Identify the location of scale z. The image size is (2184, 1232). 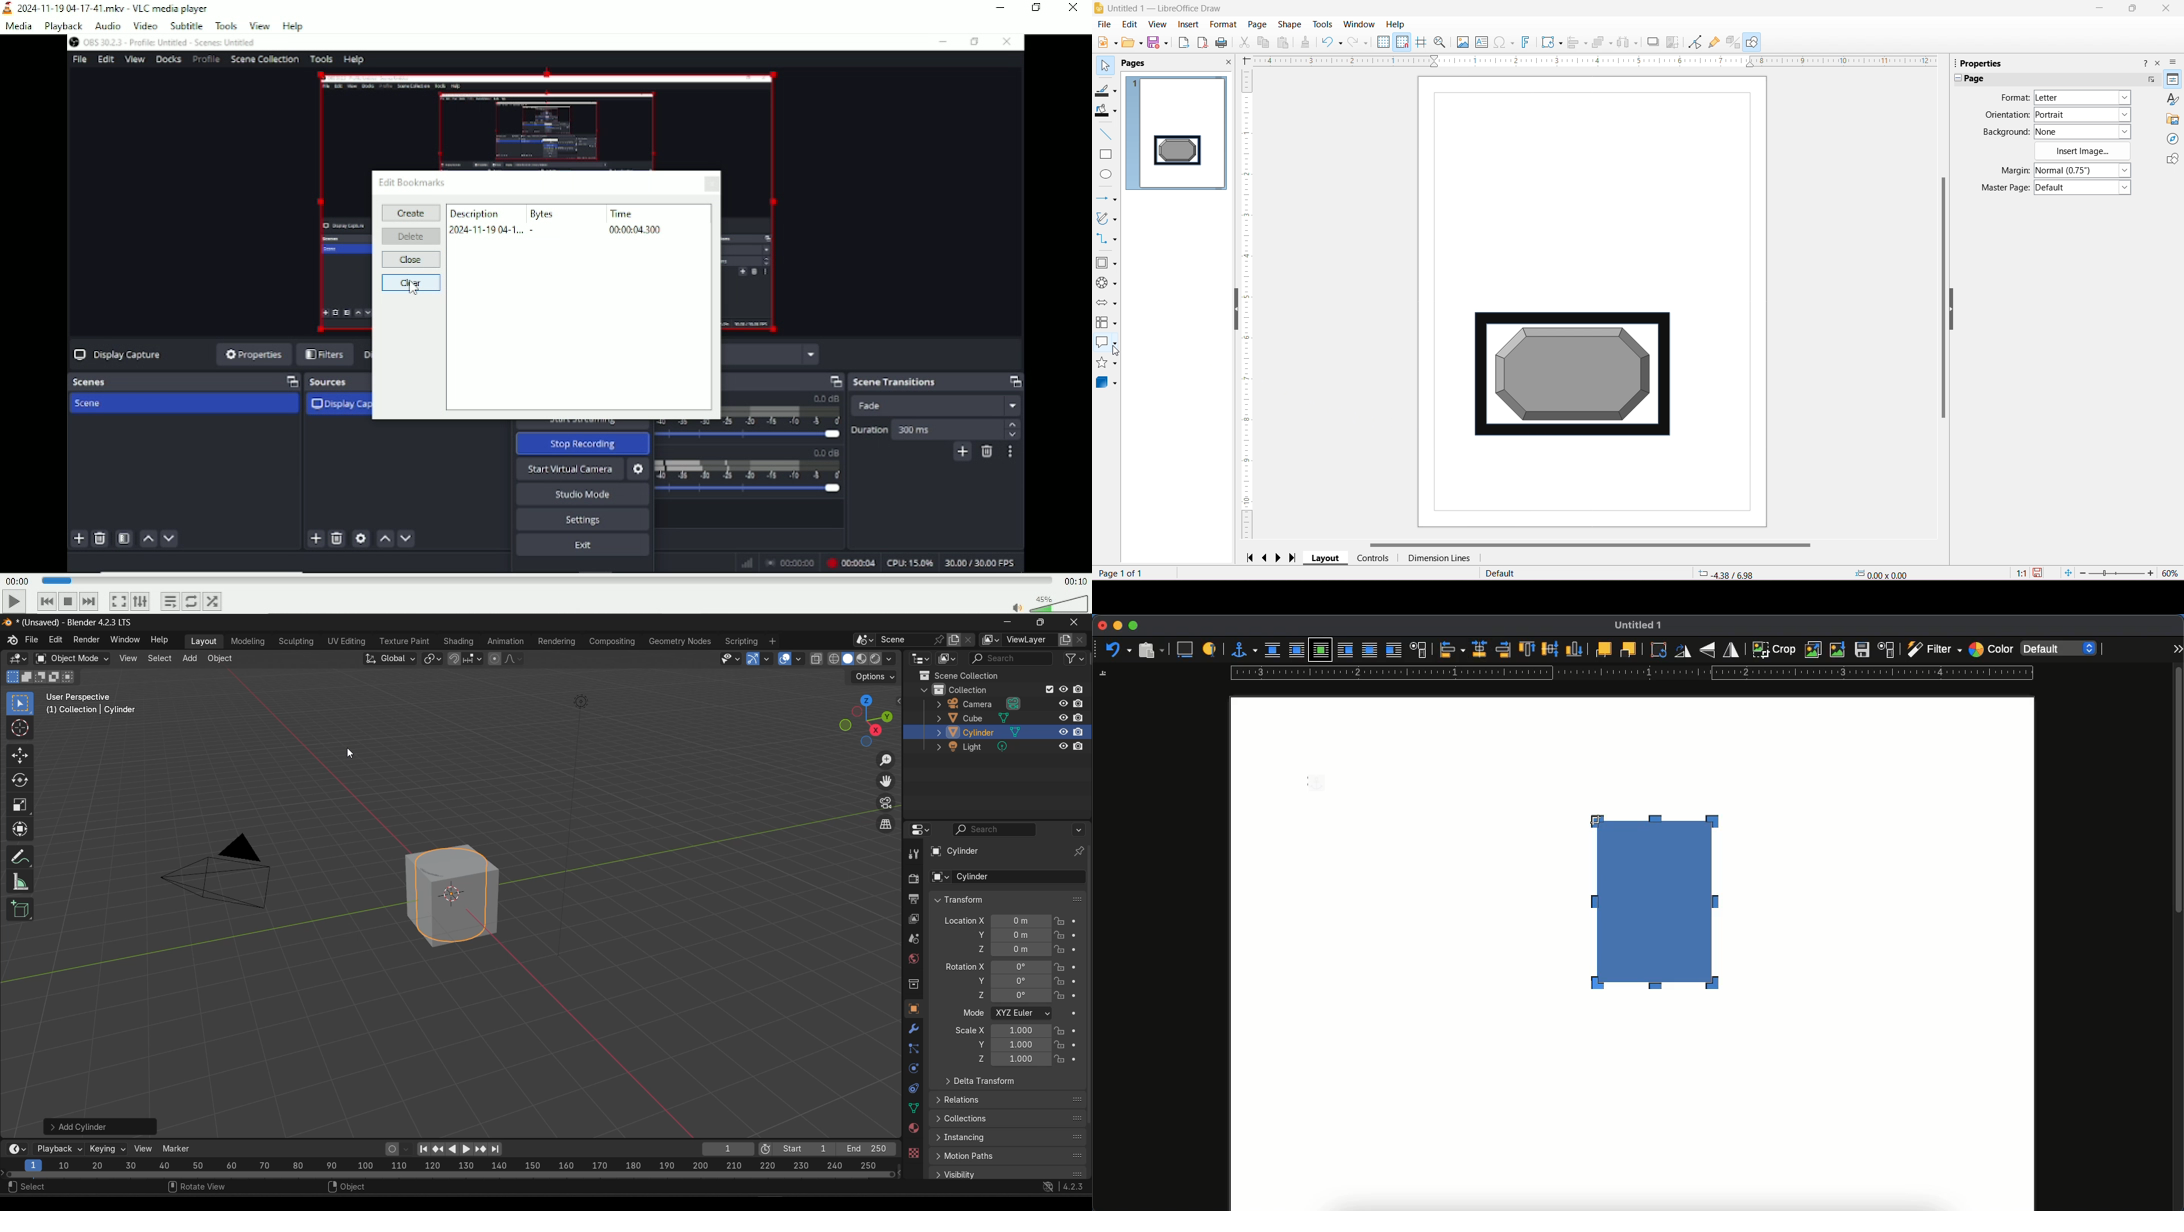
(1012, 1060).